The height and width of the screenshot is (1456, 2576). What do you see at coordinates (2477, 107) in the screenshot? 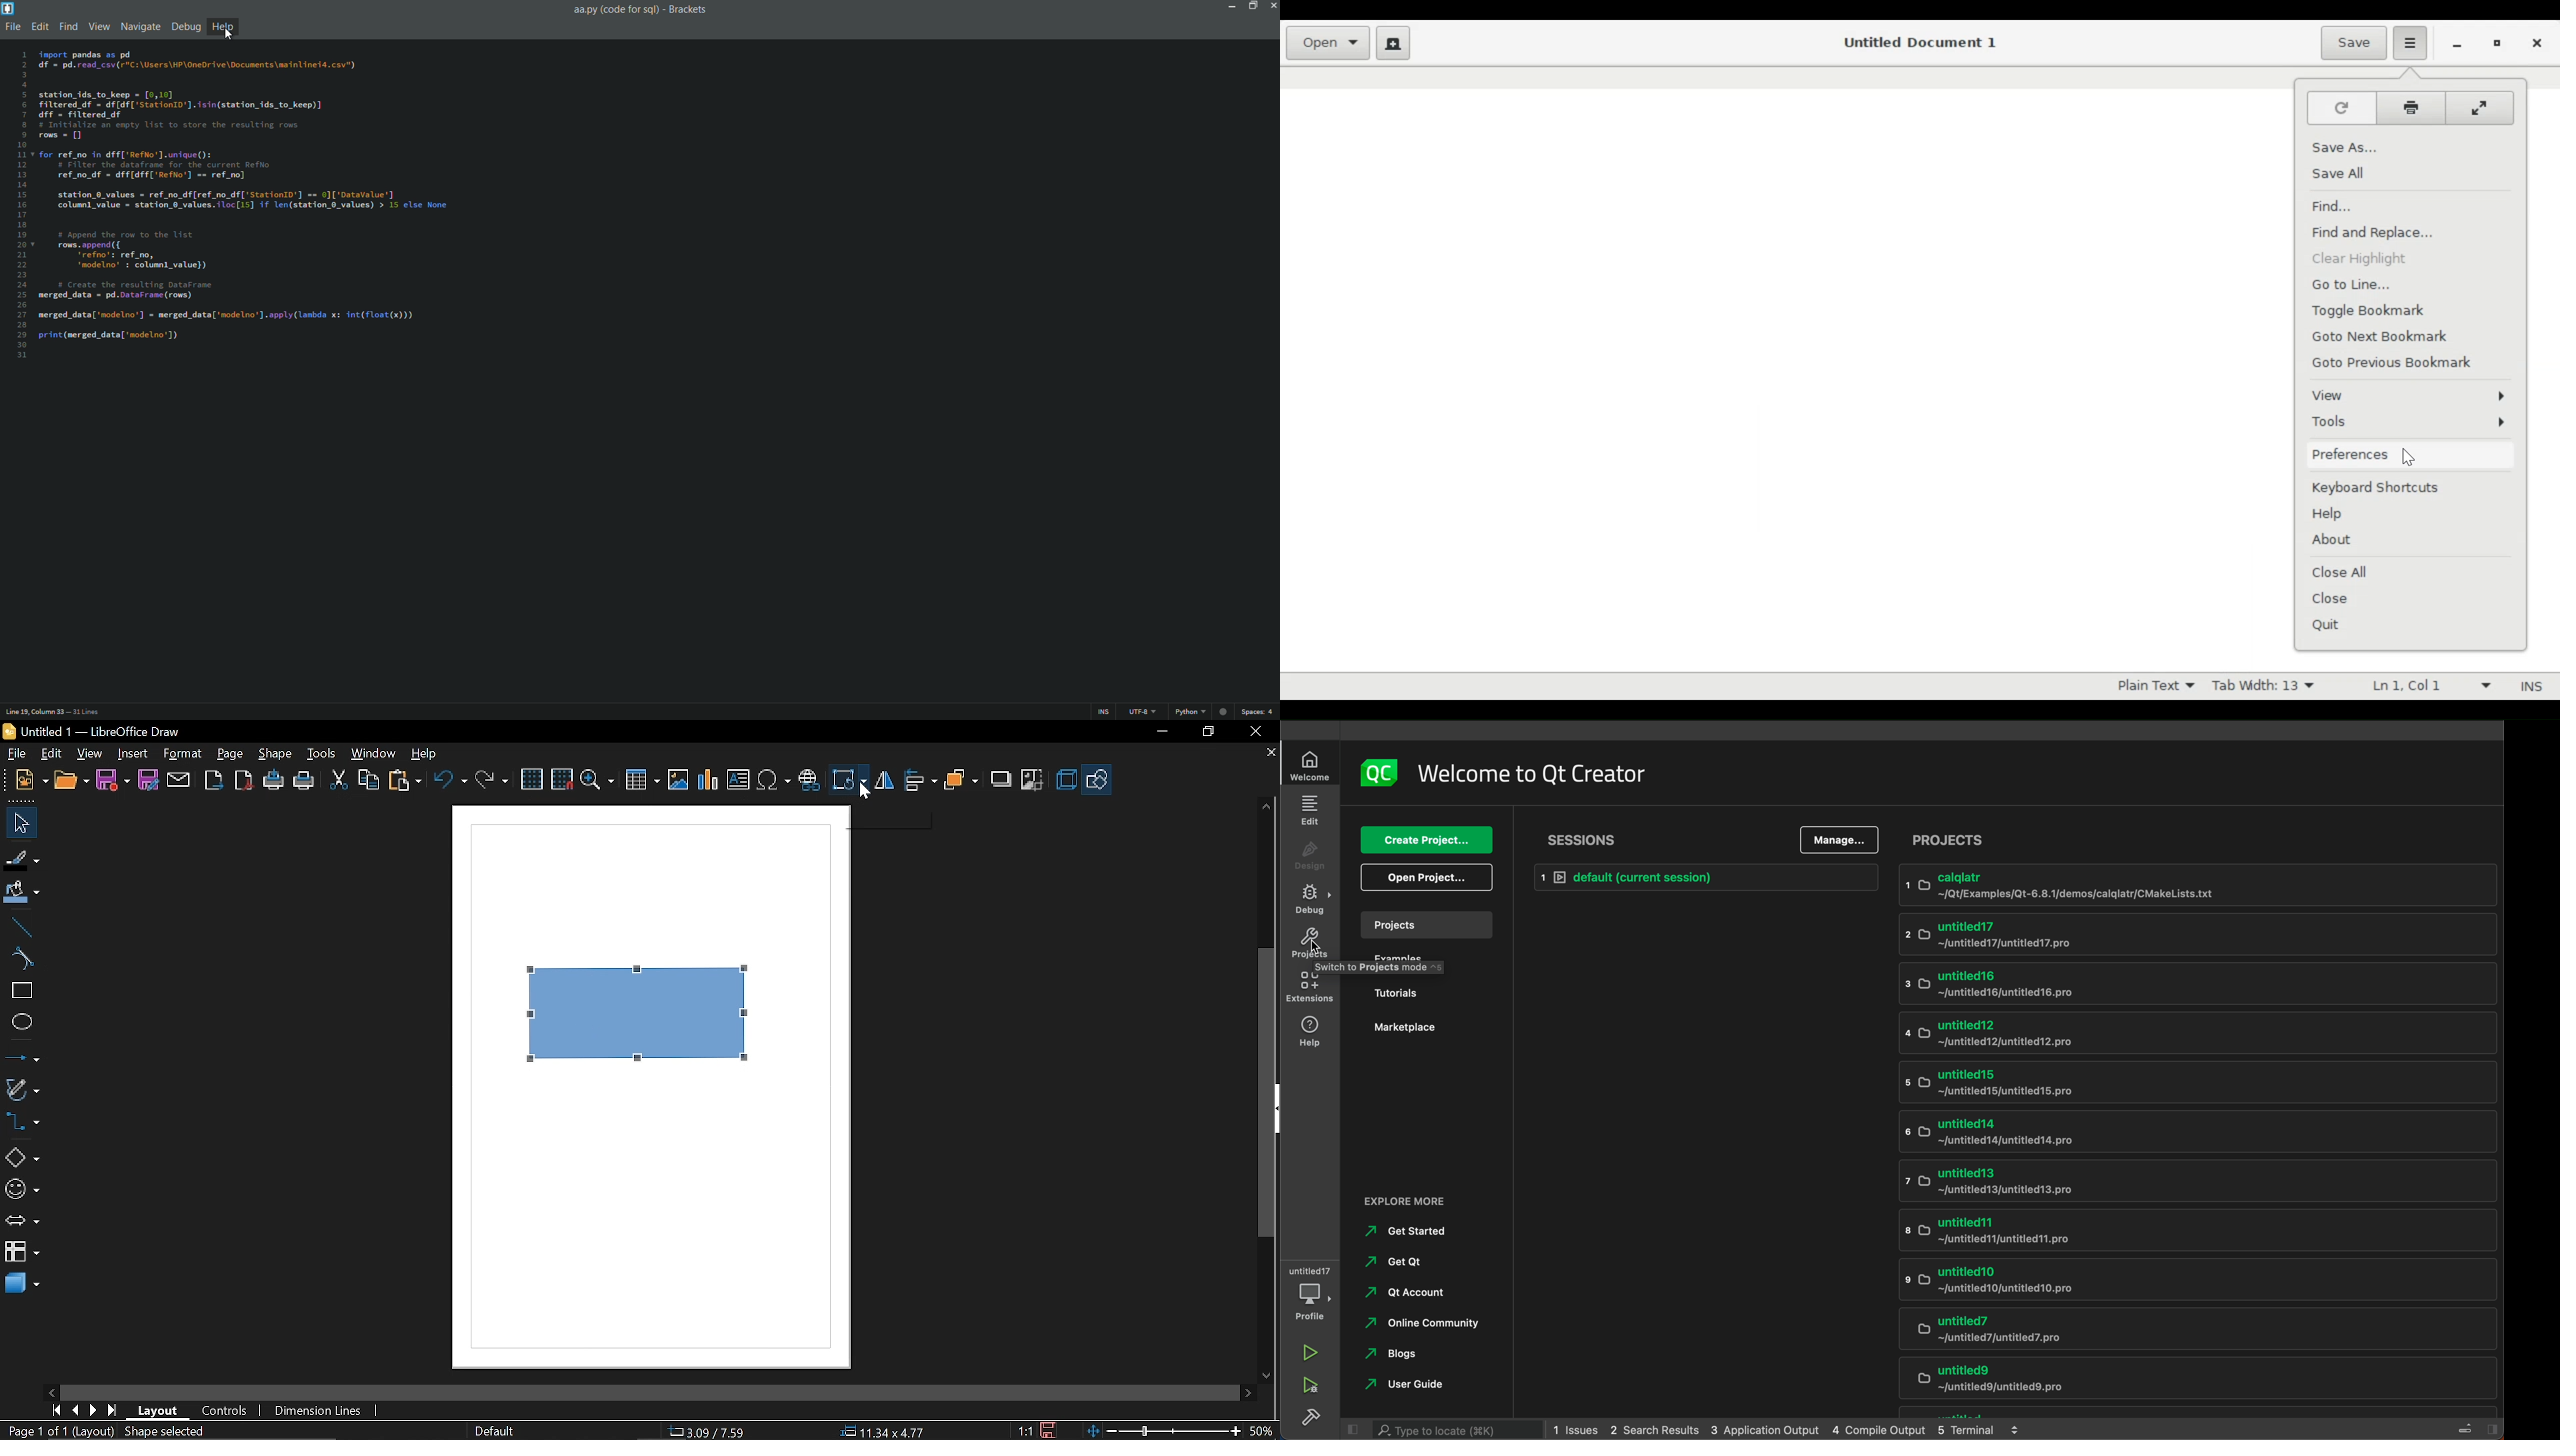
I see `Full screen mode` at bounding box center [2477, 107].